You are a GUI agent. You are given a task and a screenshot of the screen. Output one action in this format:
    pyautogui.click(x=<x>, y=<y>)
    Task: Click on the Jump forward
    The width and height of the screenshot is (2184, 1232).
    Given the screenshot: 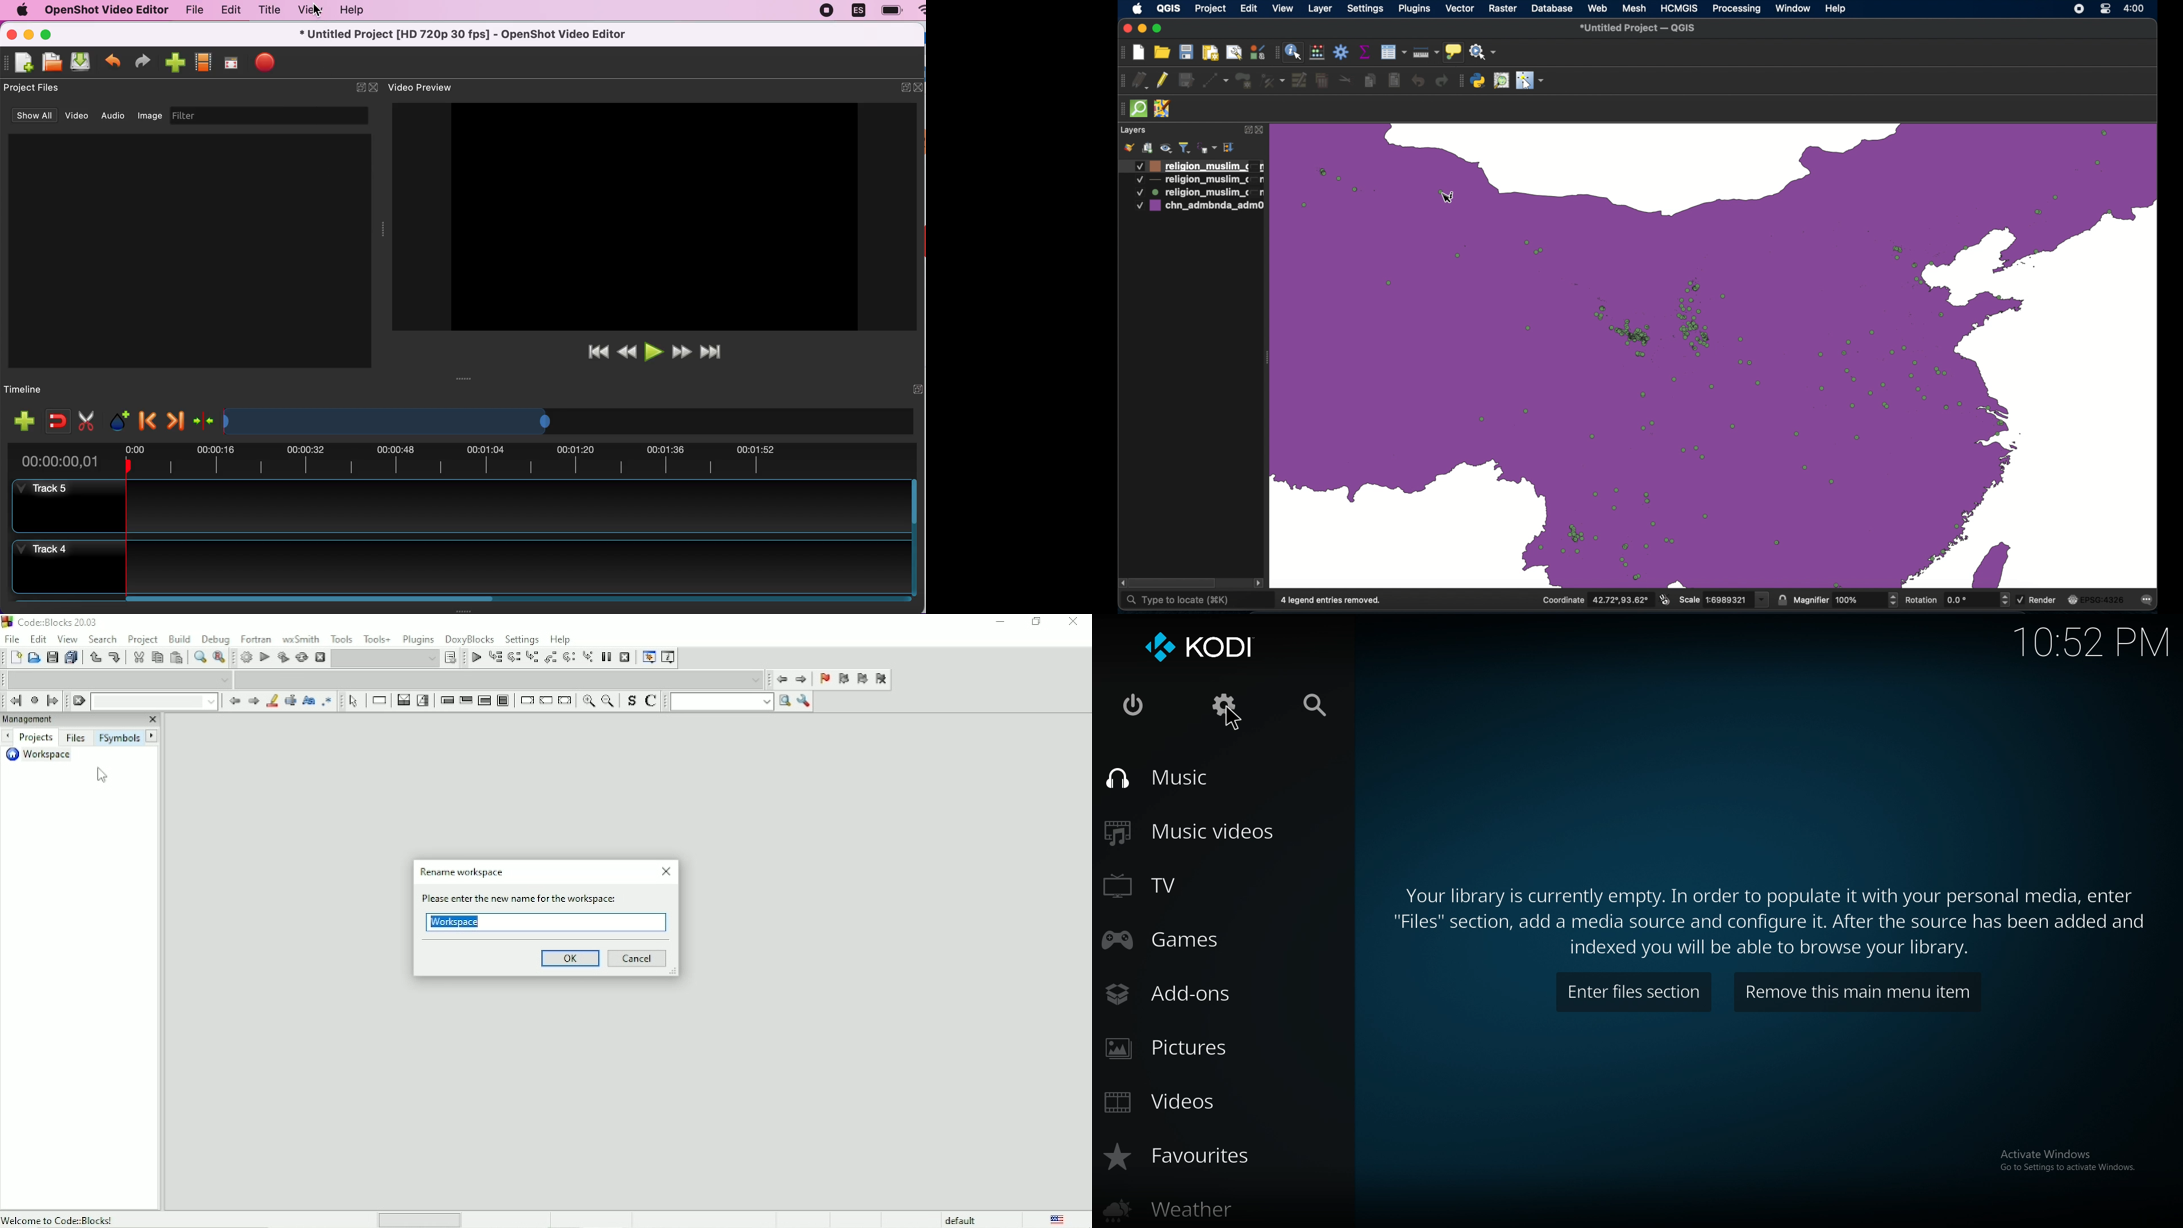 What is the action you would take?
    pyautogui.click(x=802, y=681)
    